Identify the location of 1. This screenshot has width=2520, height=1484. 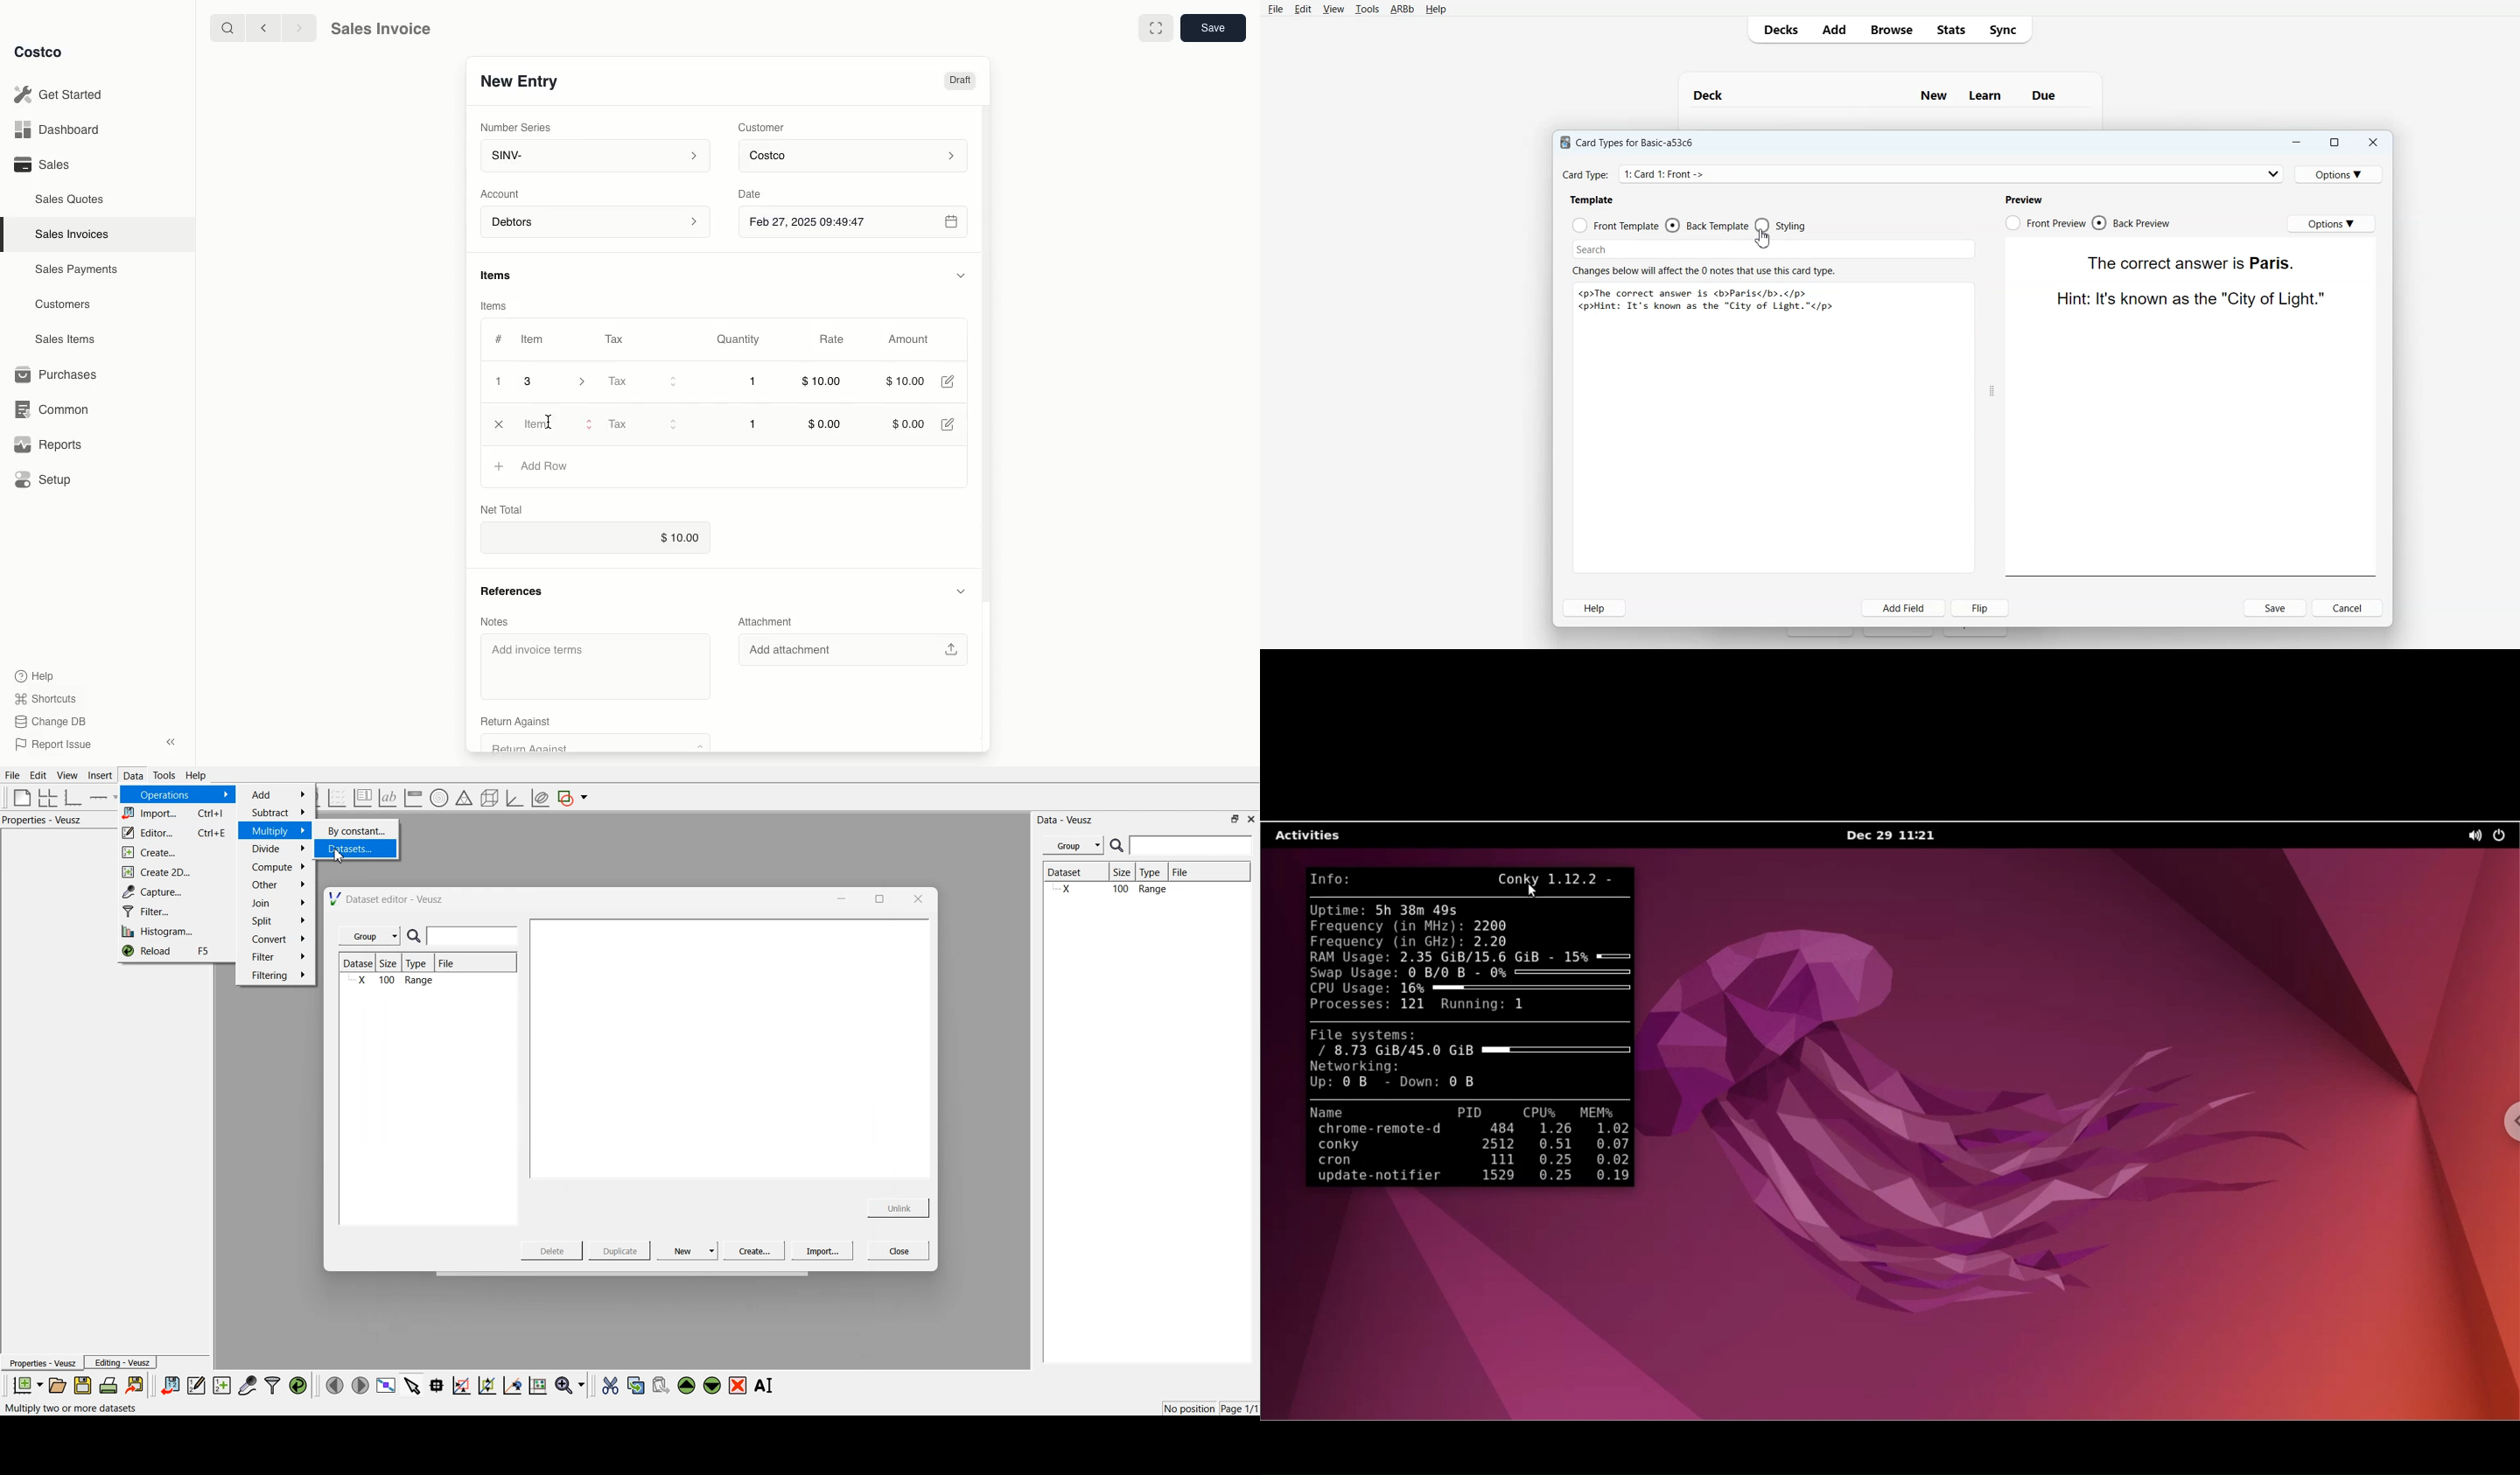
(499, 381).